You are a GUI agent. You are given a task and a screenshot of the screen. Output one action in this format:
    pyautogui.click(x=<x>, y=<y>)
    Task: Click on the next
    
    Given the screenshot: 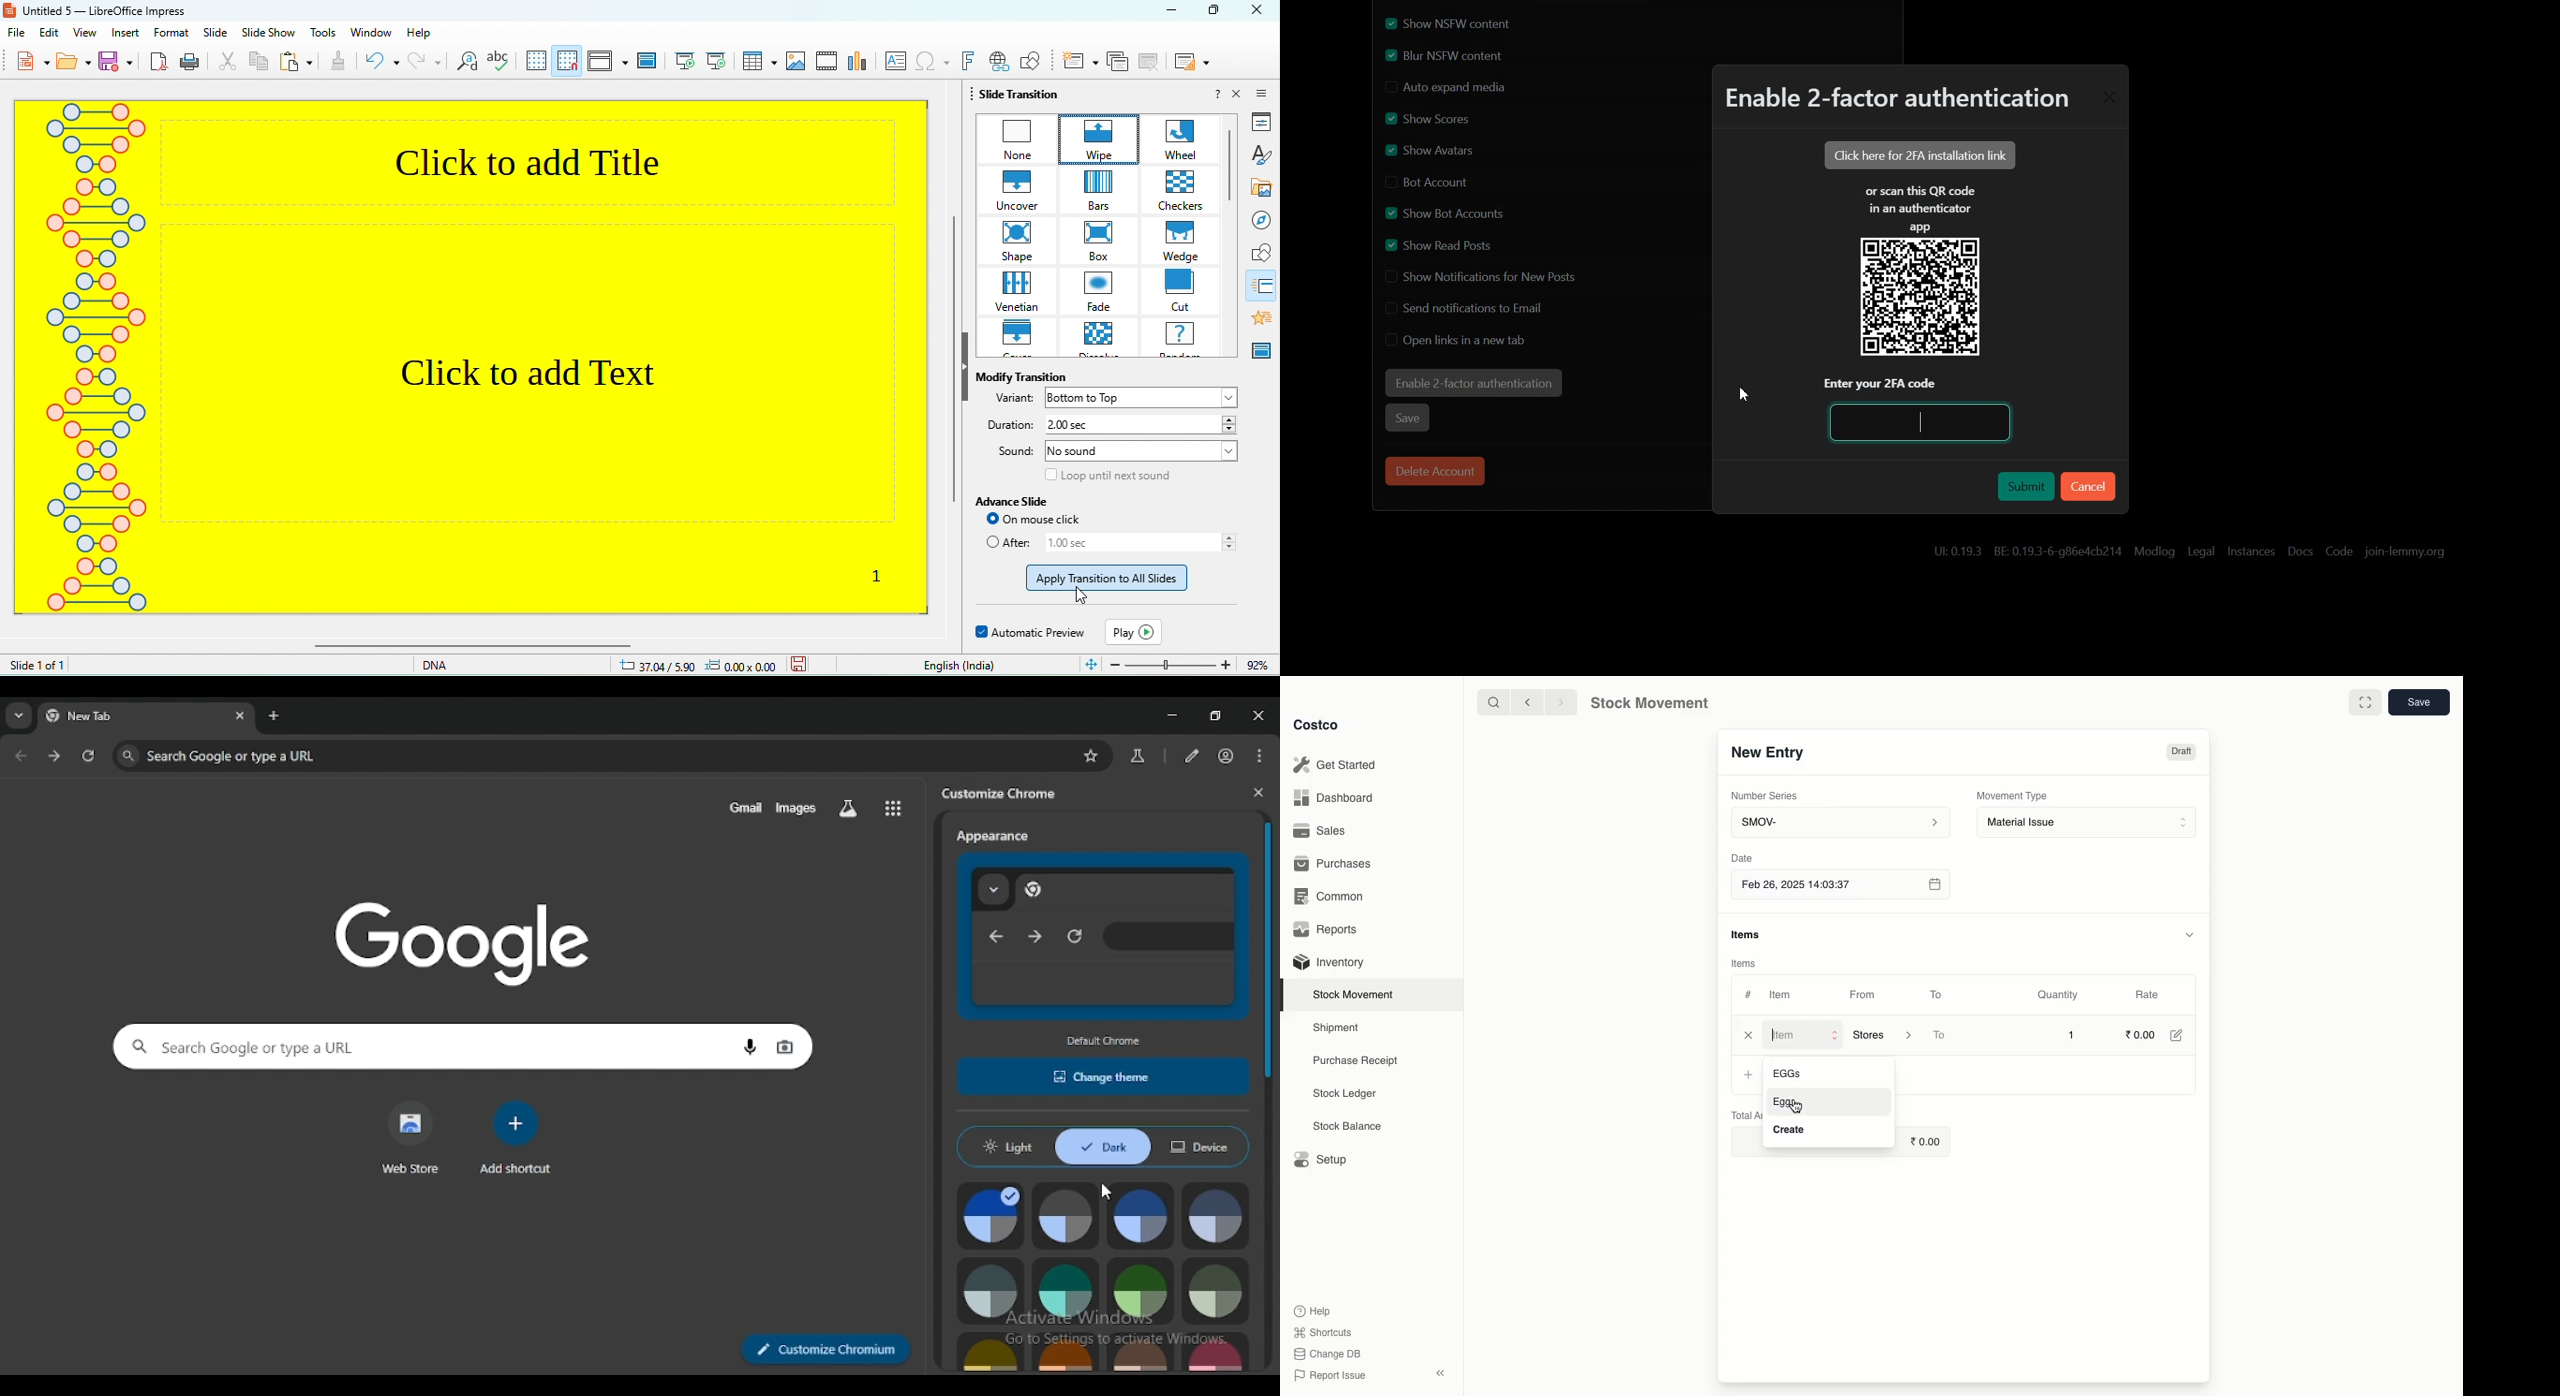 What is the action you would take?
    pyautogui.click(x=1036, y=939)
    